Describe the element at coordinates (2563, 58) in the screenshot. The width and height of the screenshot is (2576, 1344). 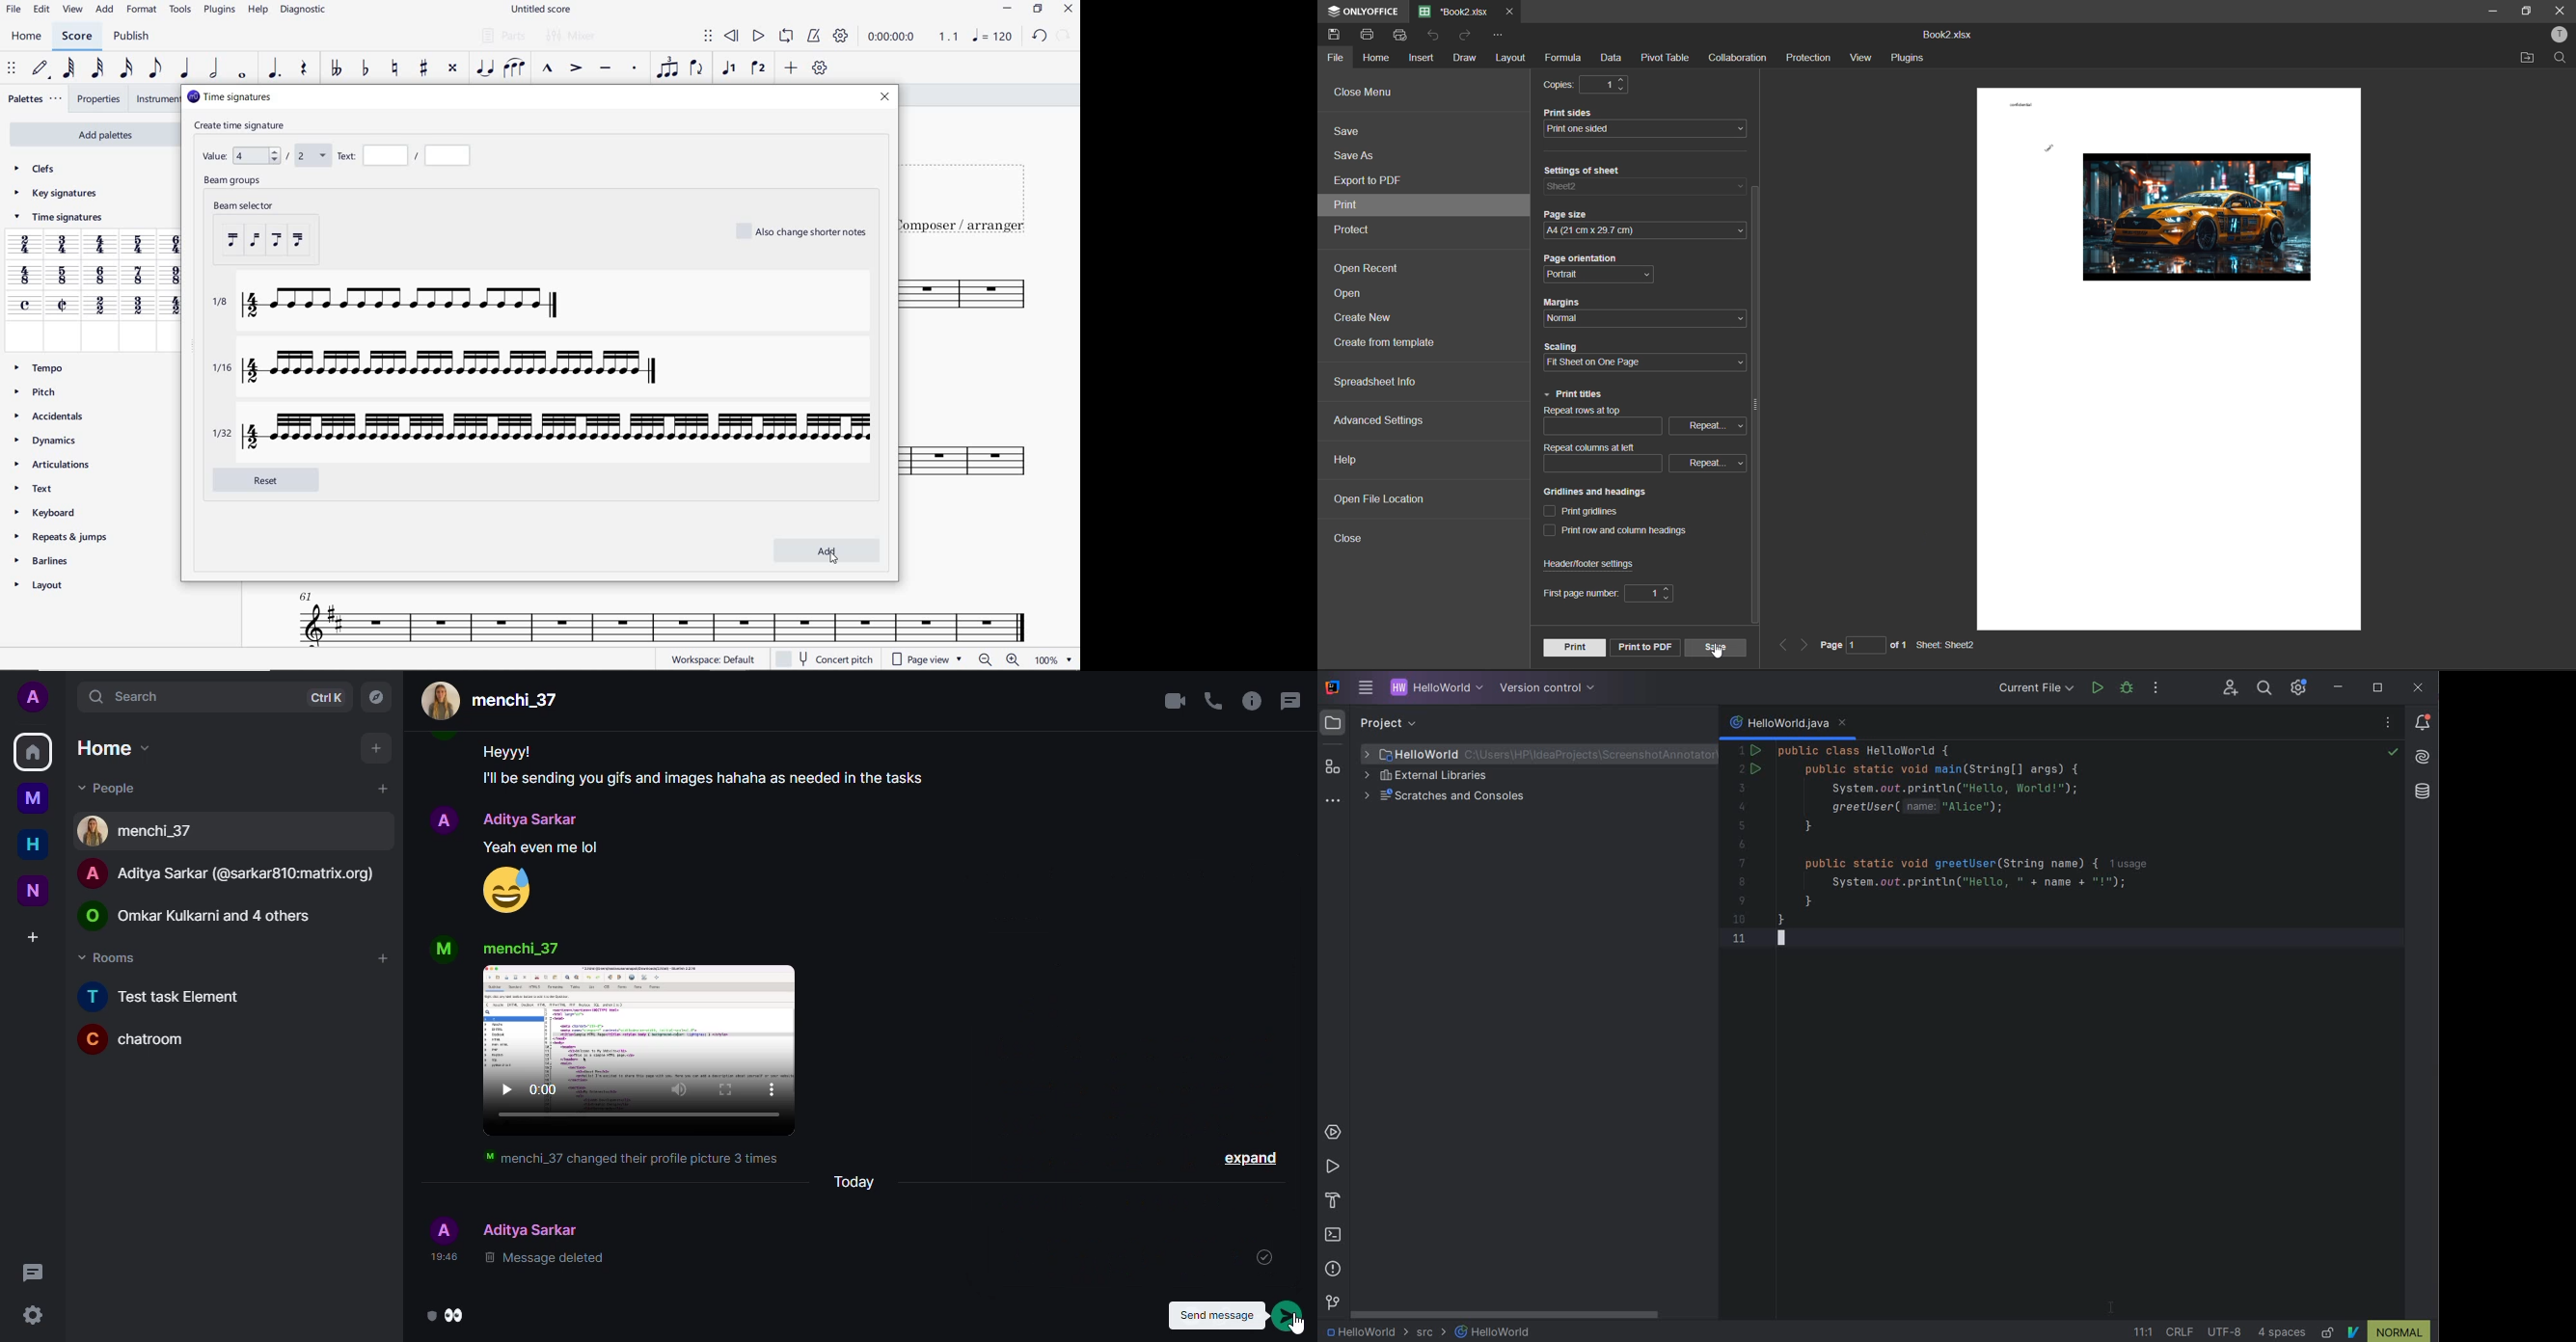
I see `find` at that location.